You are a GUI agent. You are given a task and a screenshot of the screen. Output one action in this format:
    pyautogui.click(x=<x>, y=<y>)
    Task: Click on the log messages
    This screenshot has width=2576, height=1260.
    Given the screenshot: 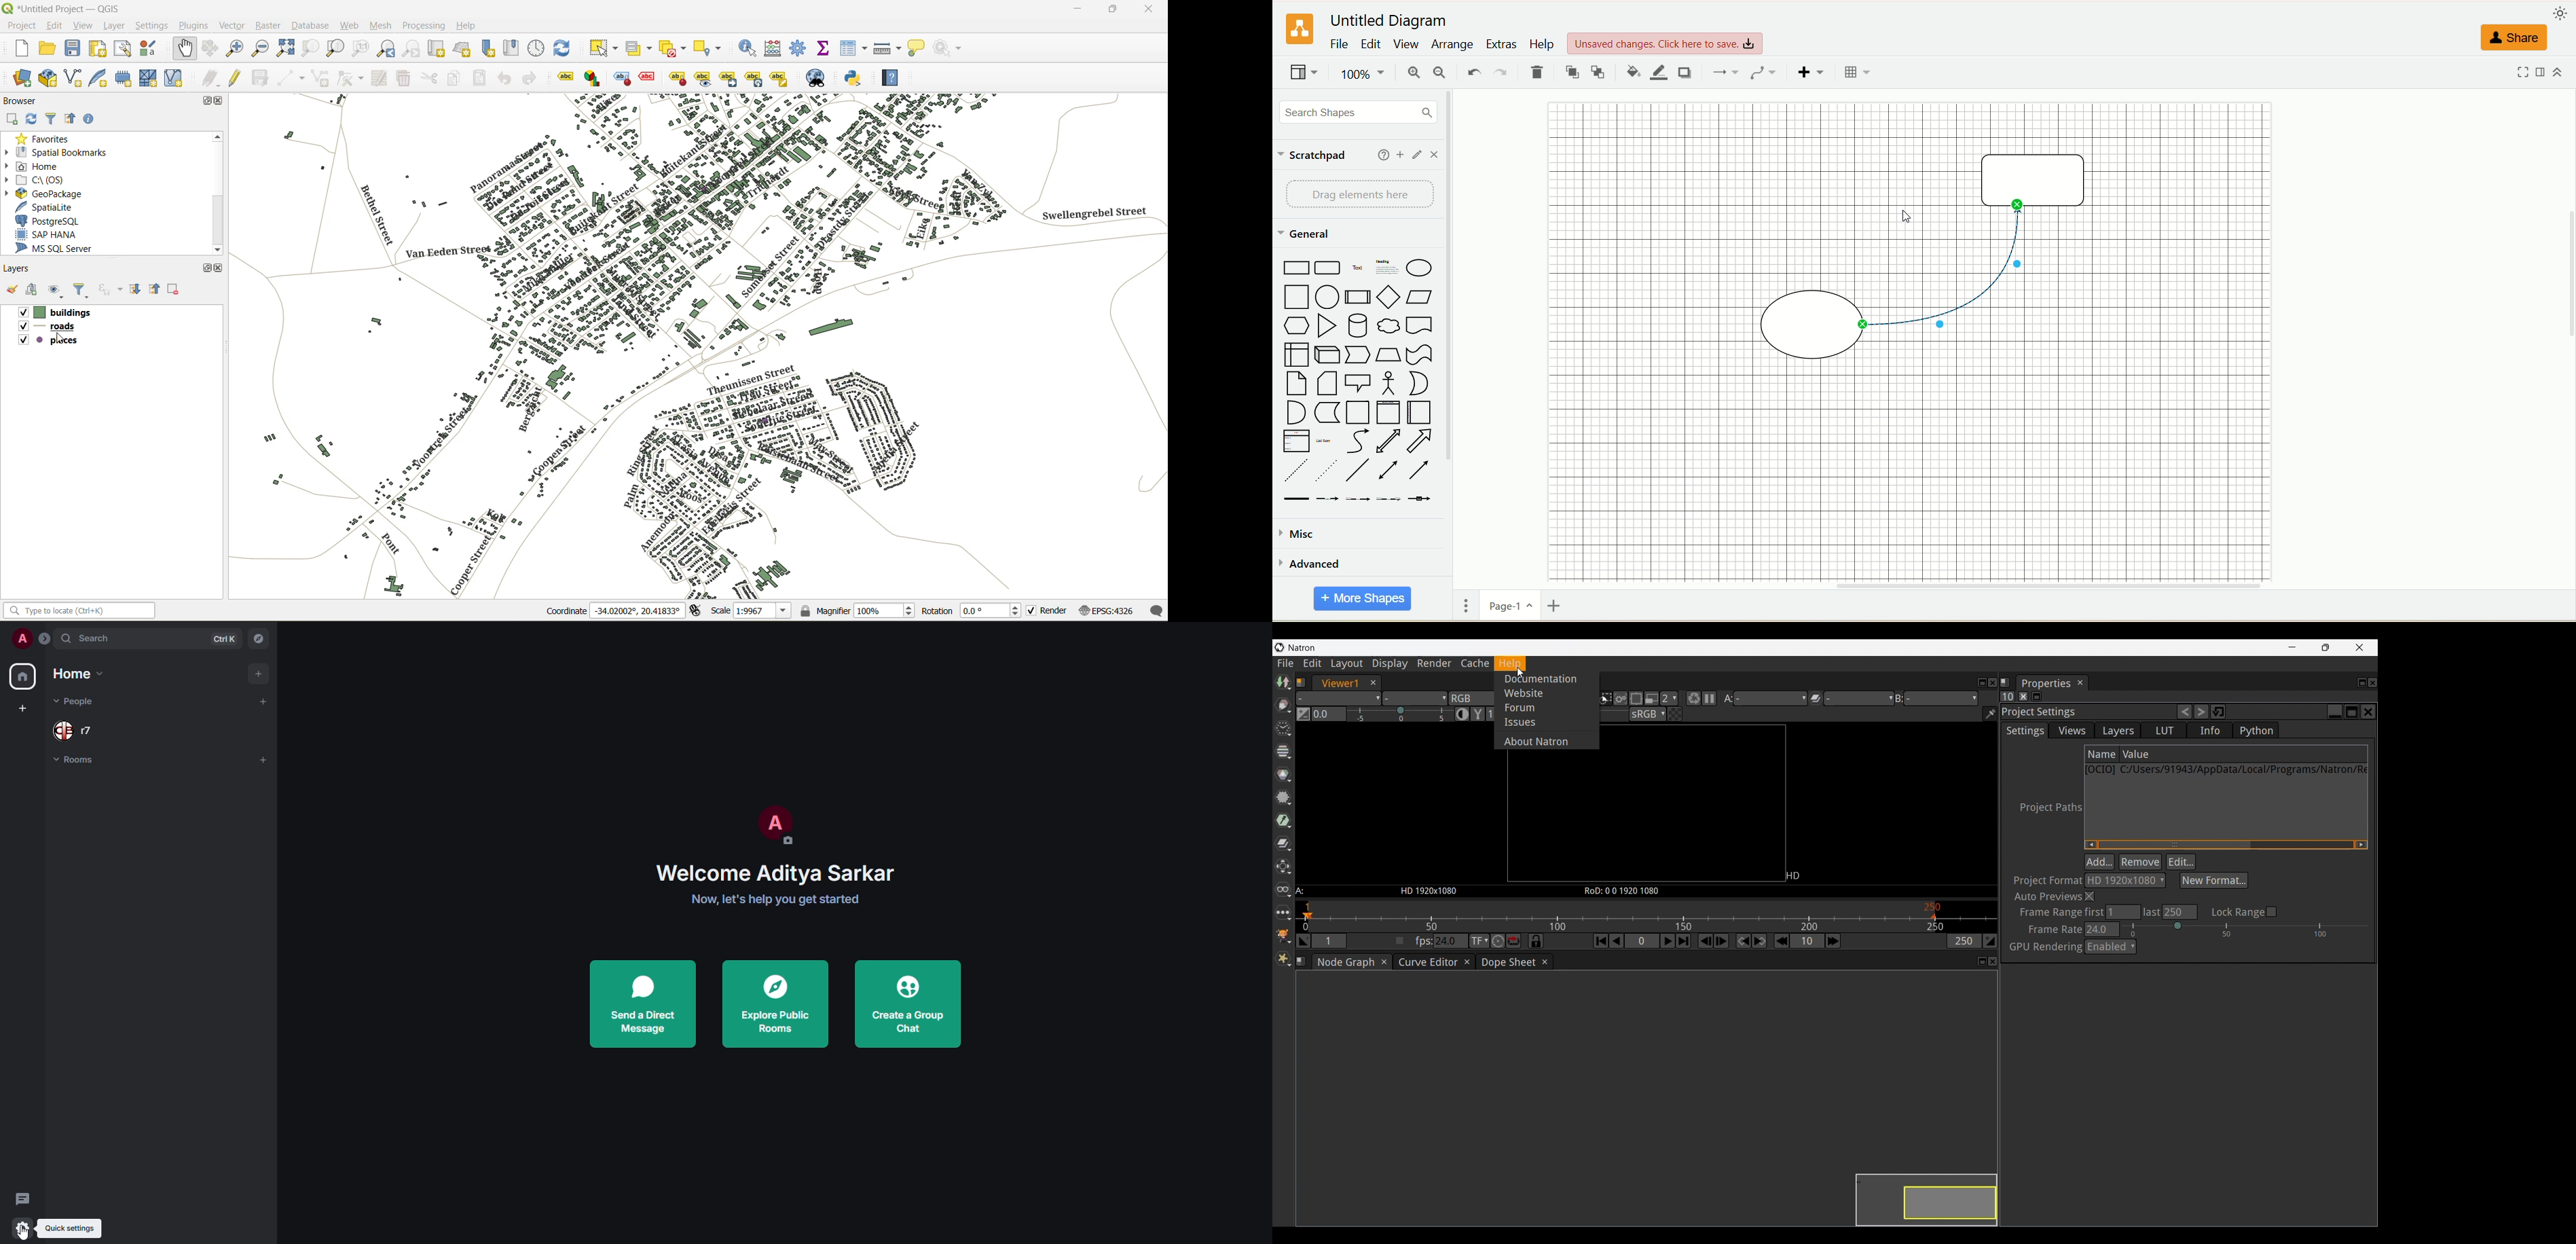 What is the action you would take?
    pyautogui.click(x=1154, y=611)
    